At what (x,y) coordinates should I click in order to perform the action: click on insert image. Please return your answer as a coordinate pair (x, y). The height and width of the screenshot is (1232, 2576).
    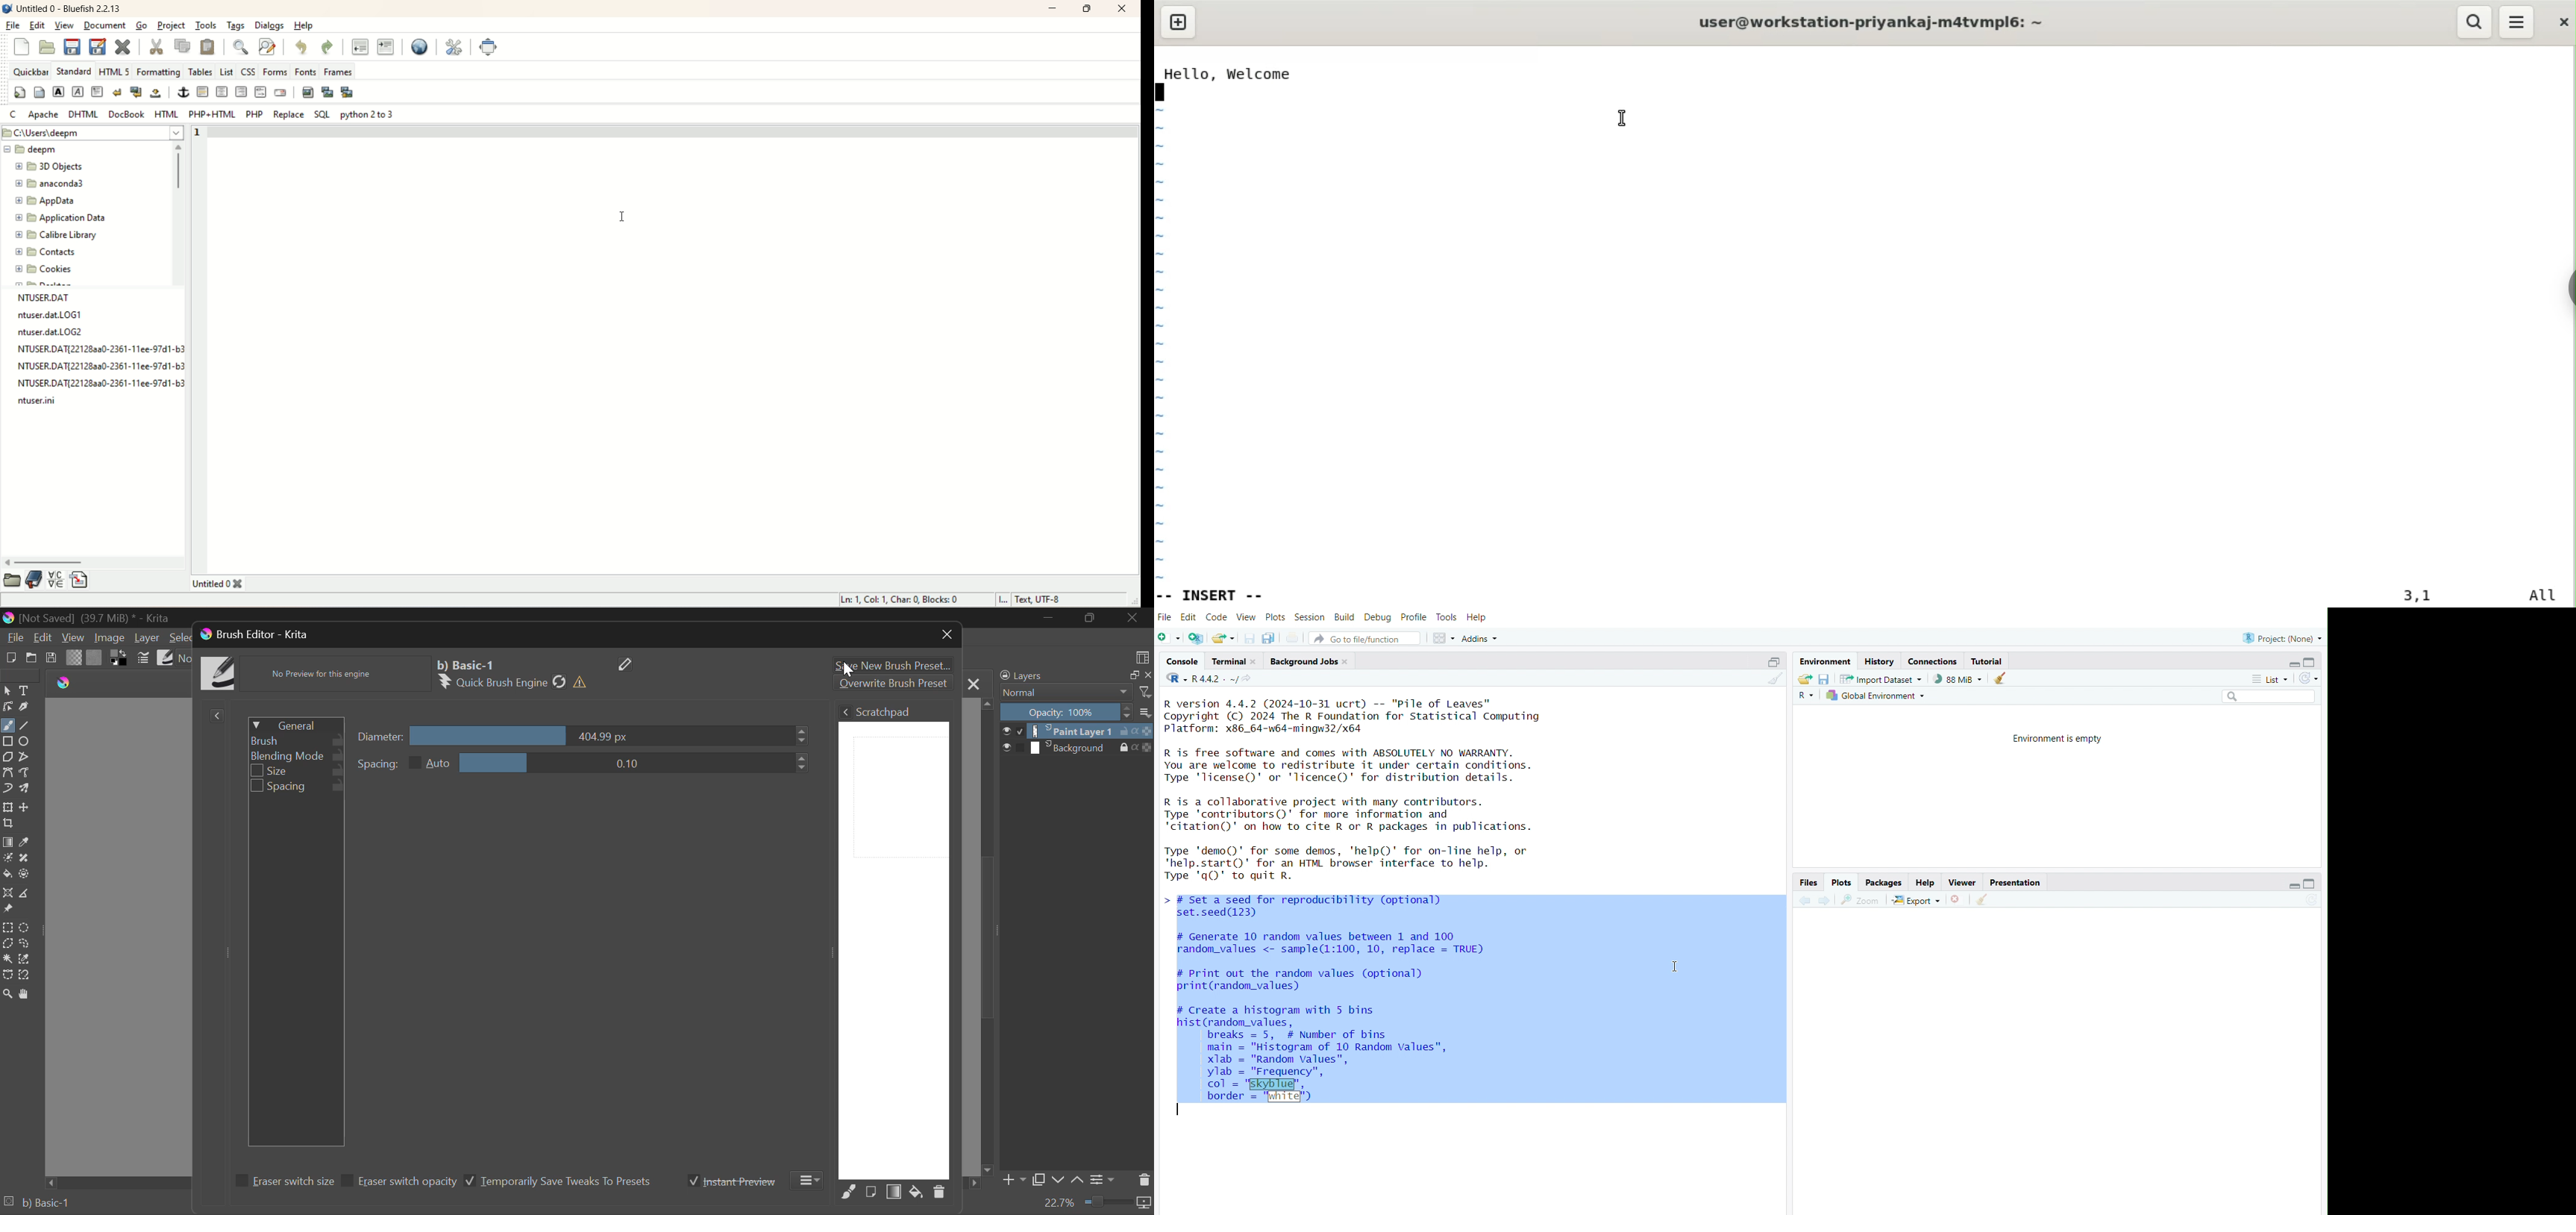
    Looking at the image, I should click on (308, 91).